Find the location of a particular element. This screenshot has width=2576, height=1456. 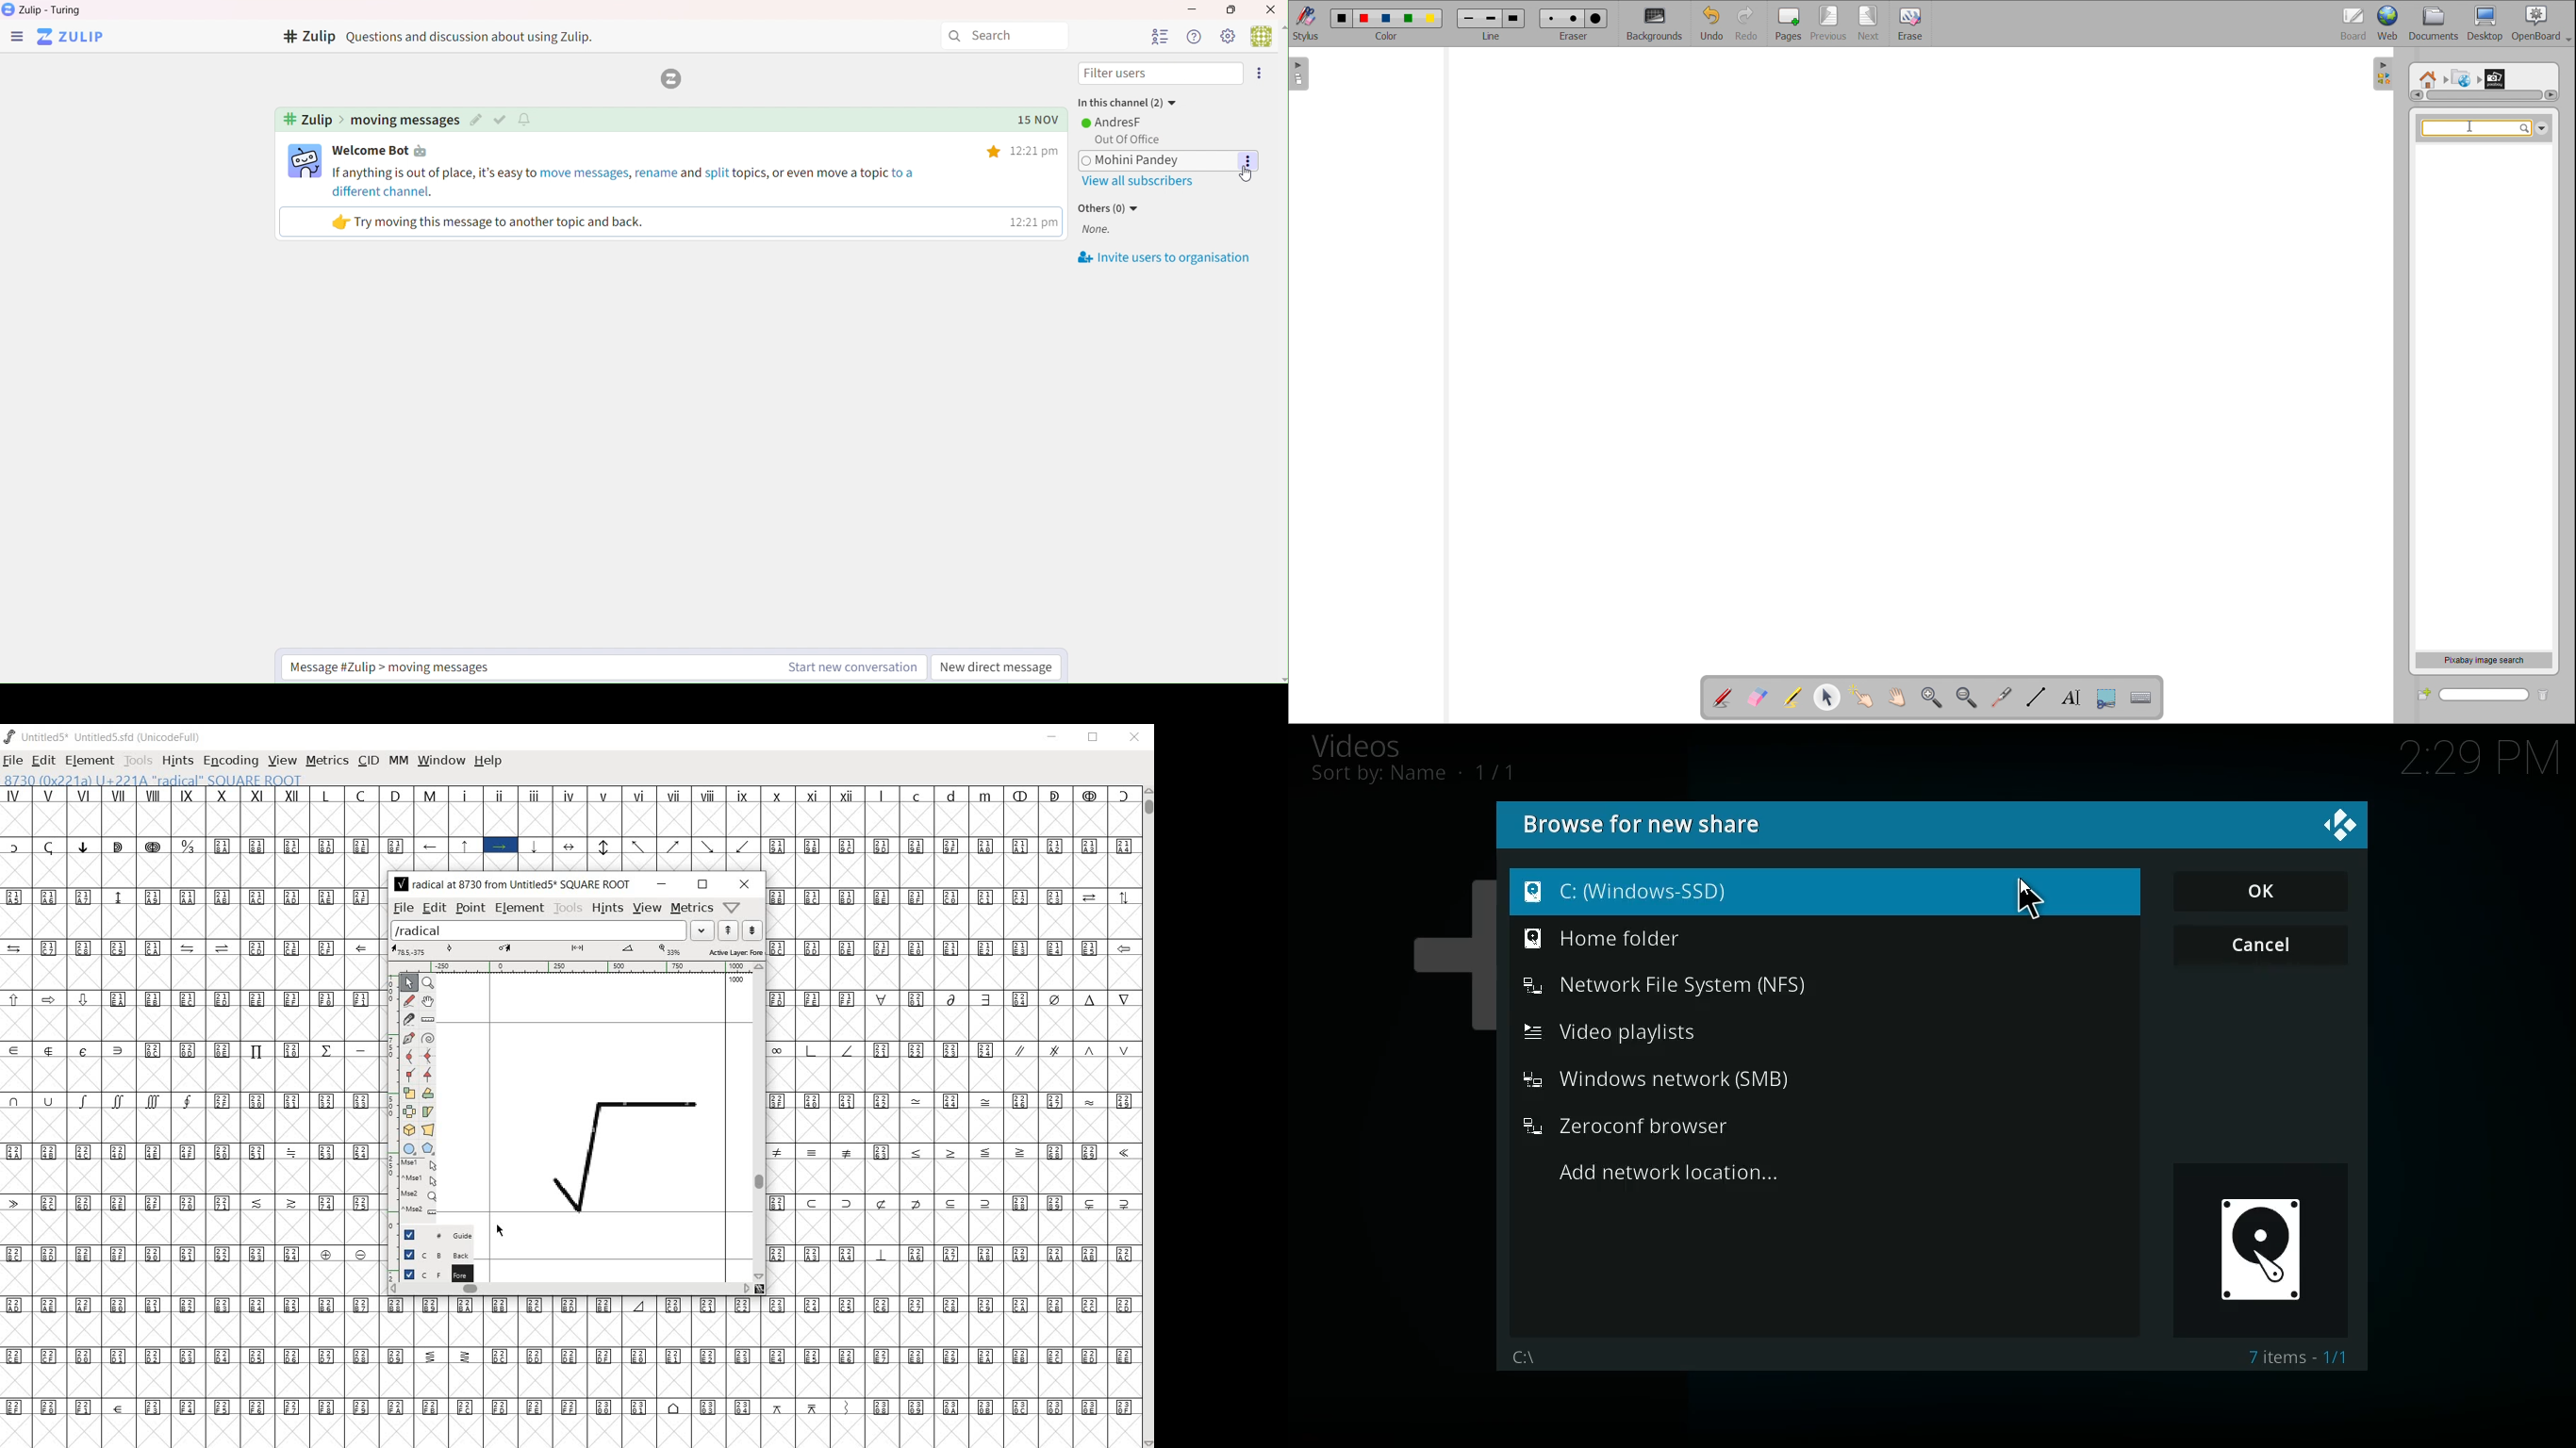

ruler is located at coordinates (581, 966).